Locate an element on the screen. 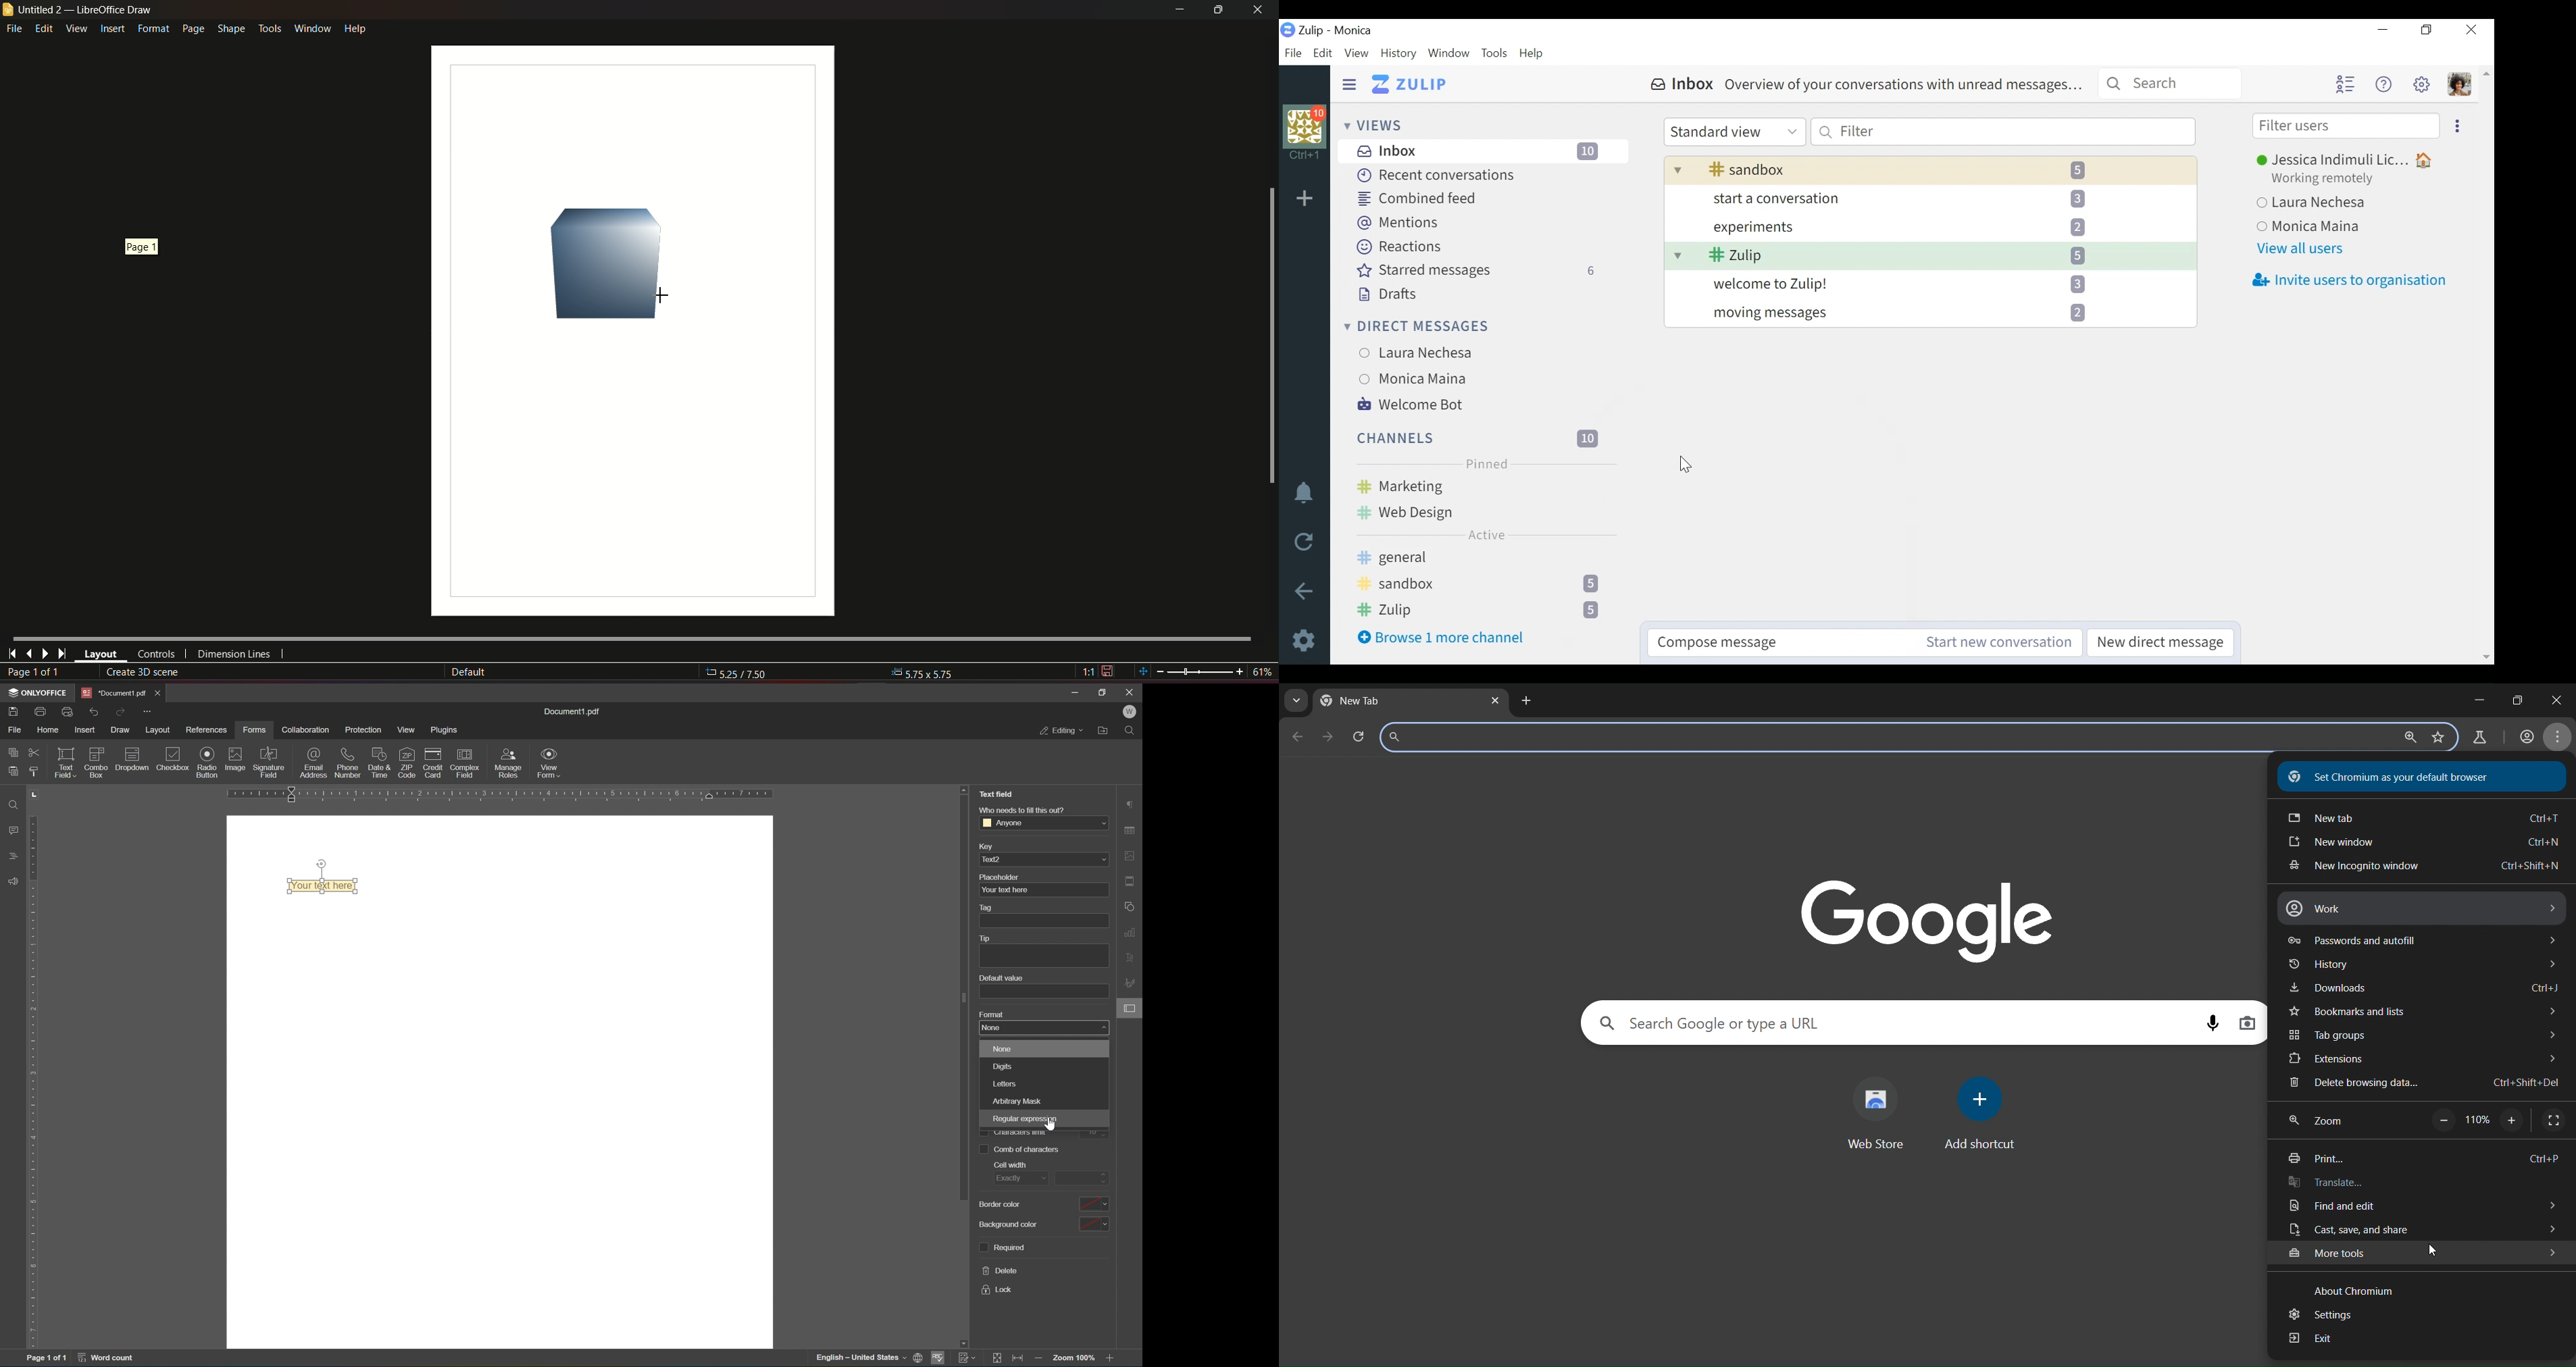 Image resolution: width=2576 pixels, height=1372 pixels. minimize is located at coordinates (2477, 697).